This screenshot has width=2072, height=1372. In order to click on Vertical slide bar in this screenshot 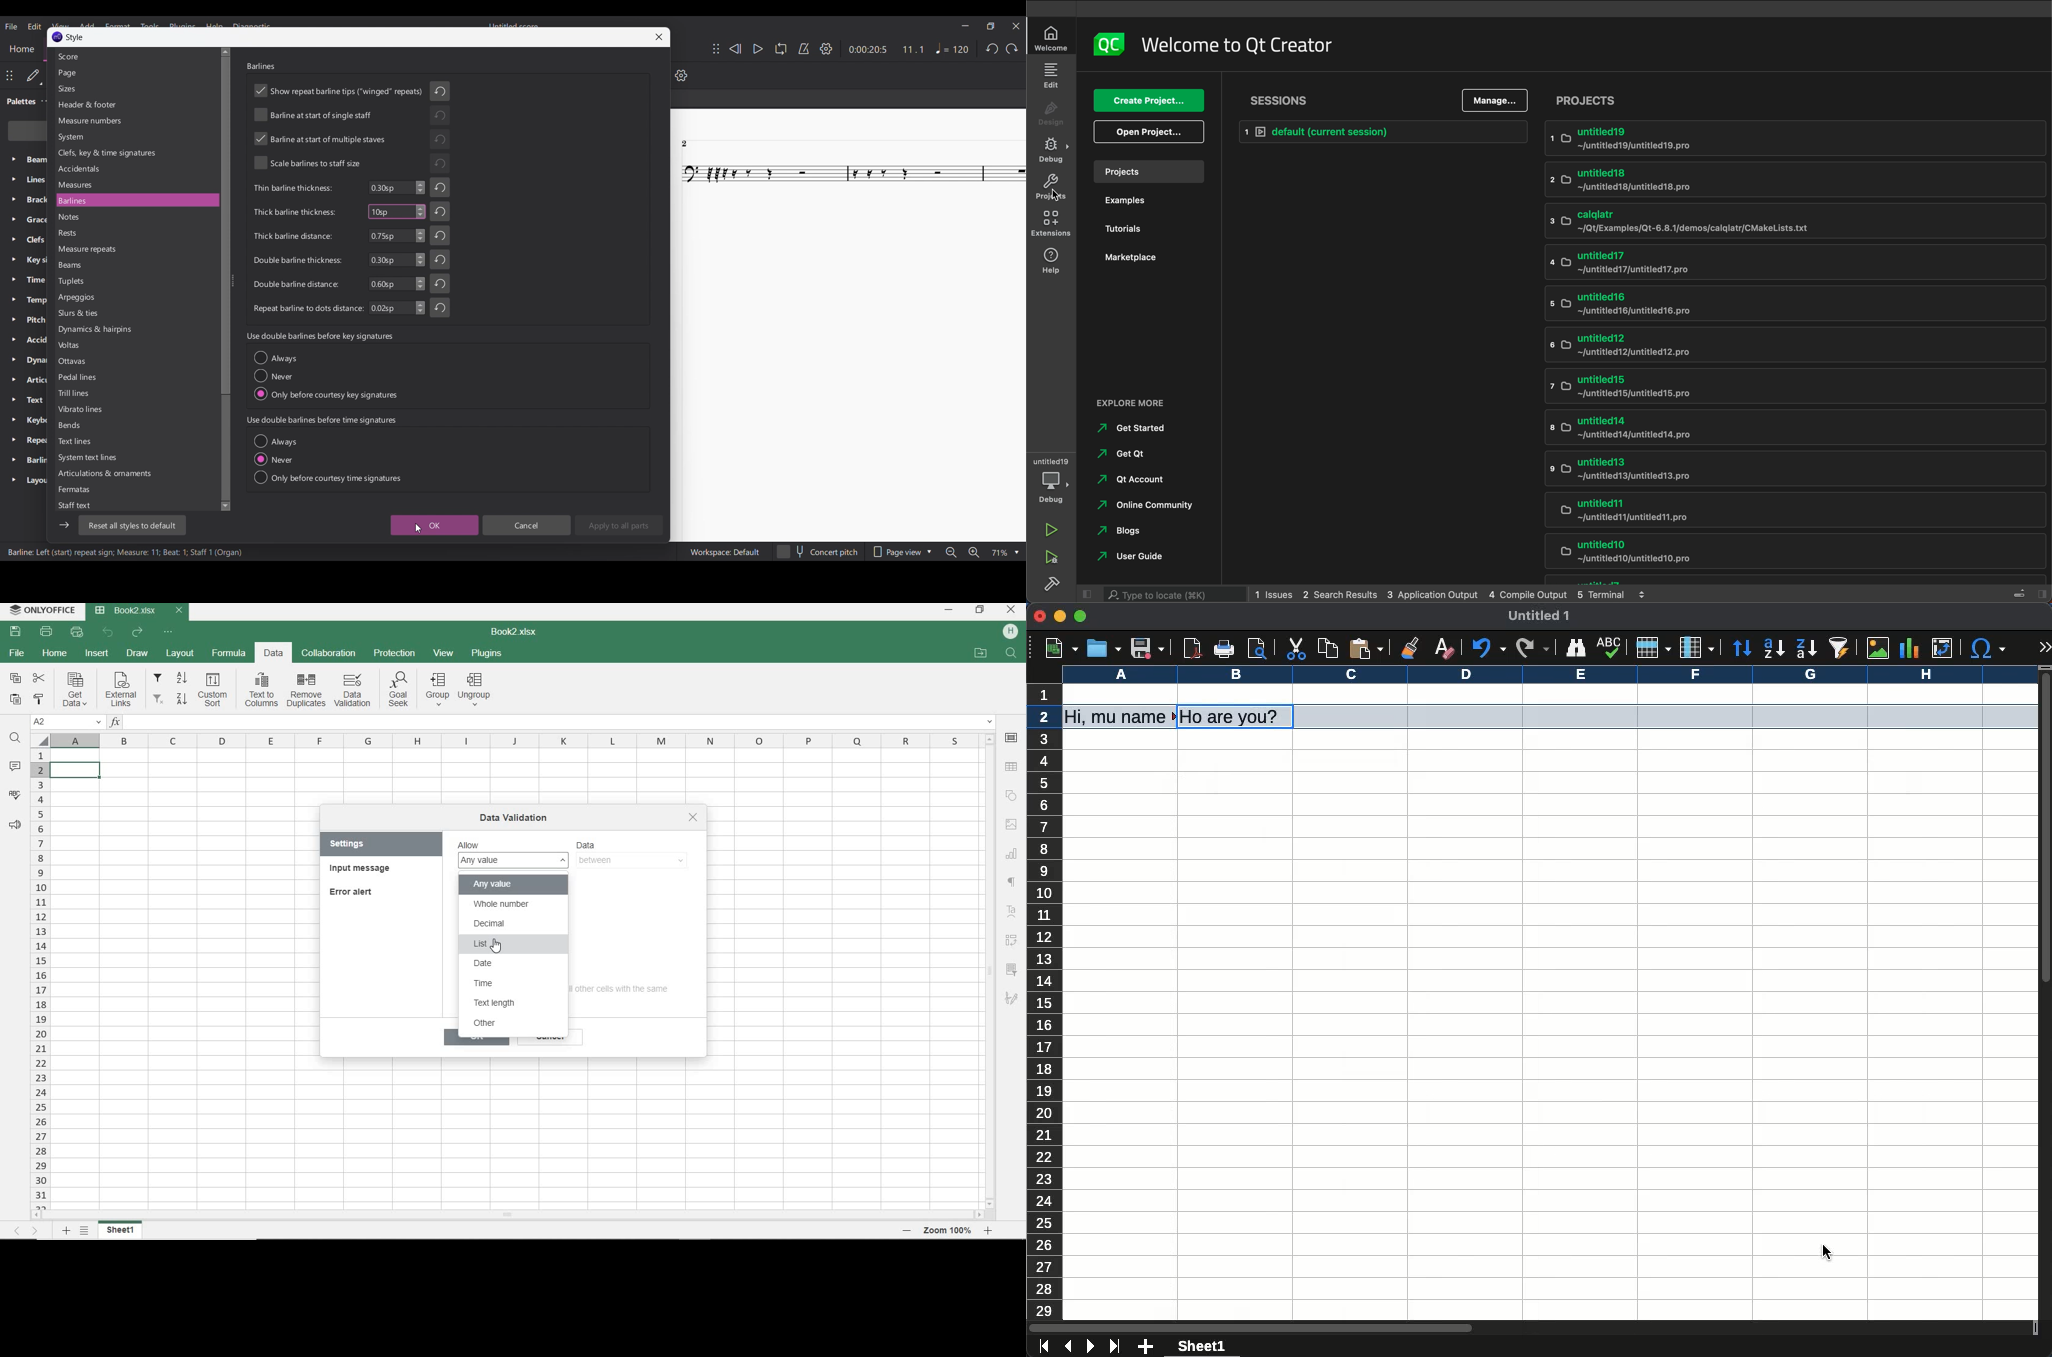, I will do `click(224, 279)`.